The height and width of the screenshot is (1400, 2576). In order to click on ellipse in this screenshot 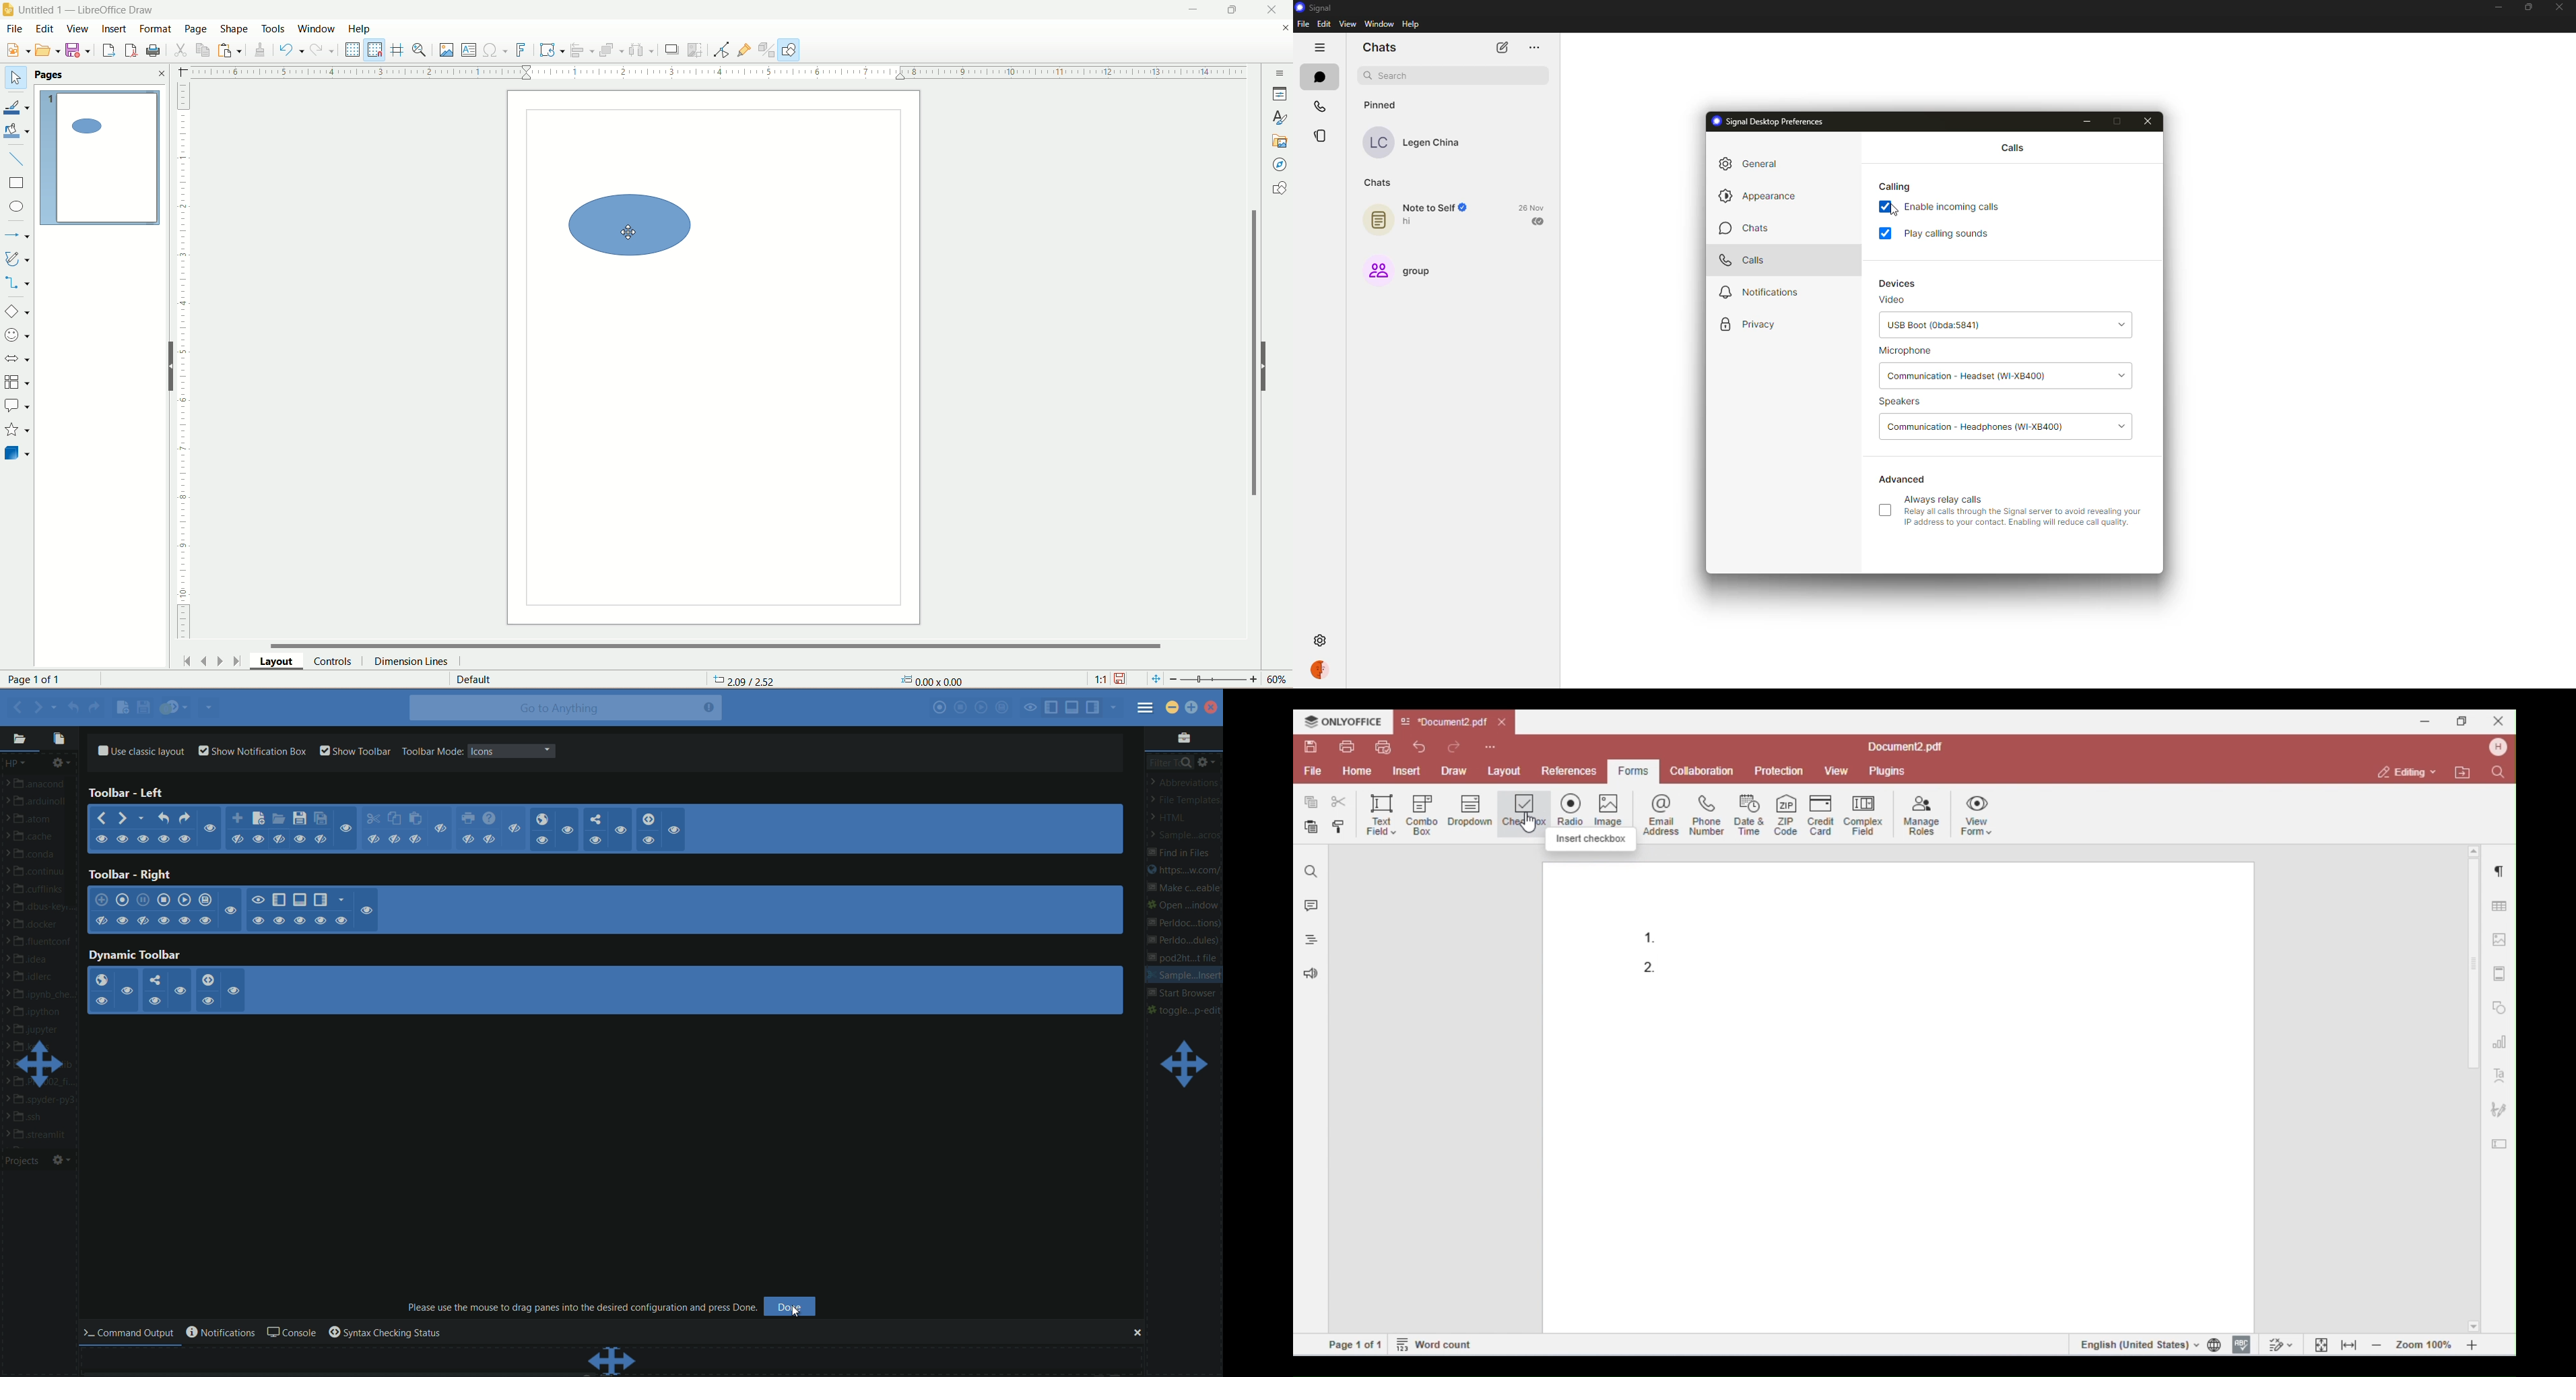, I will do `click(16, 205)`.